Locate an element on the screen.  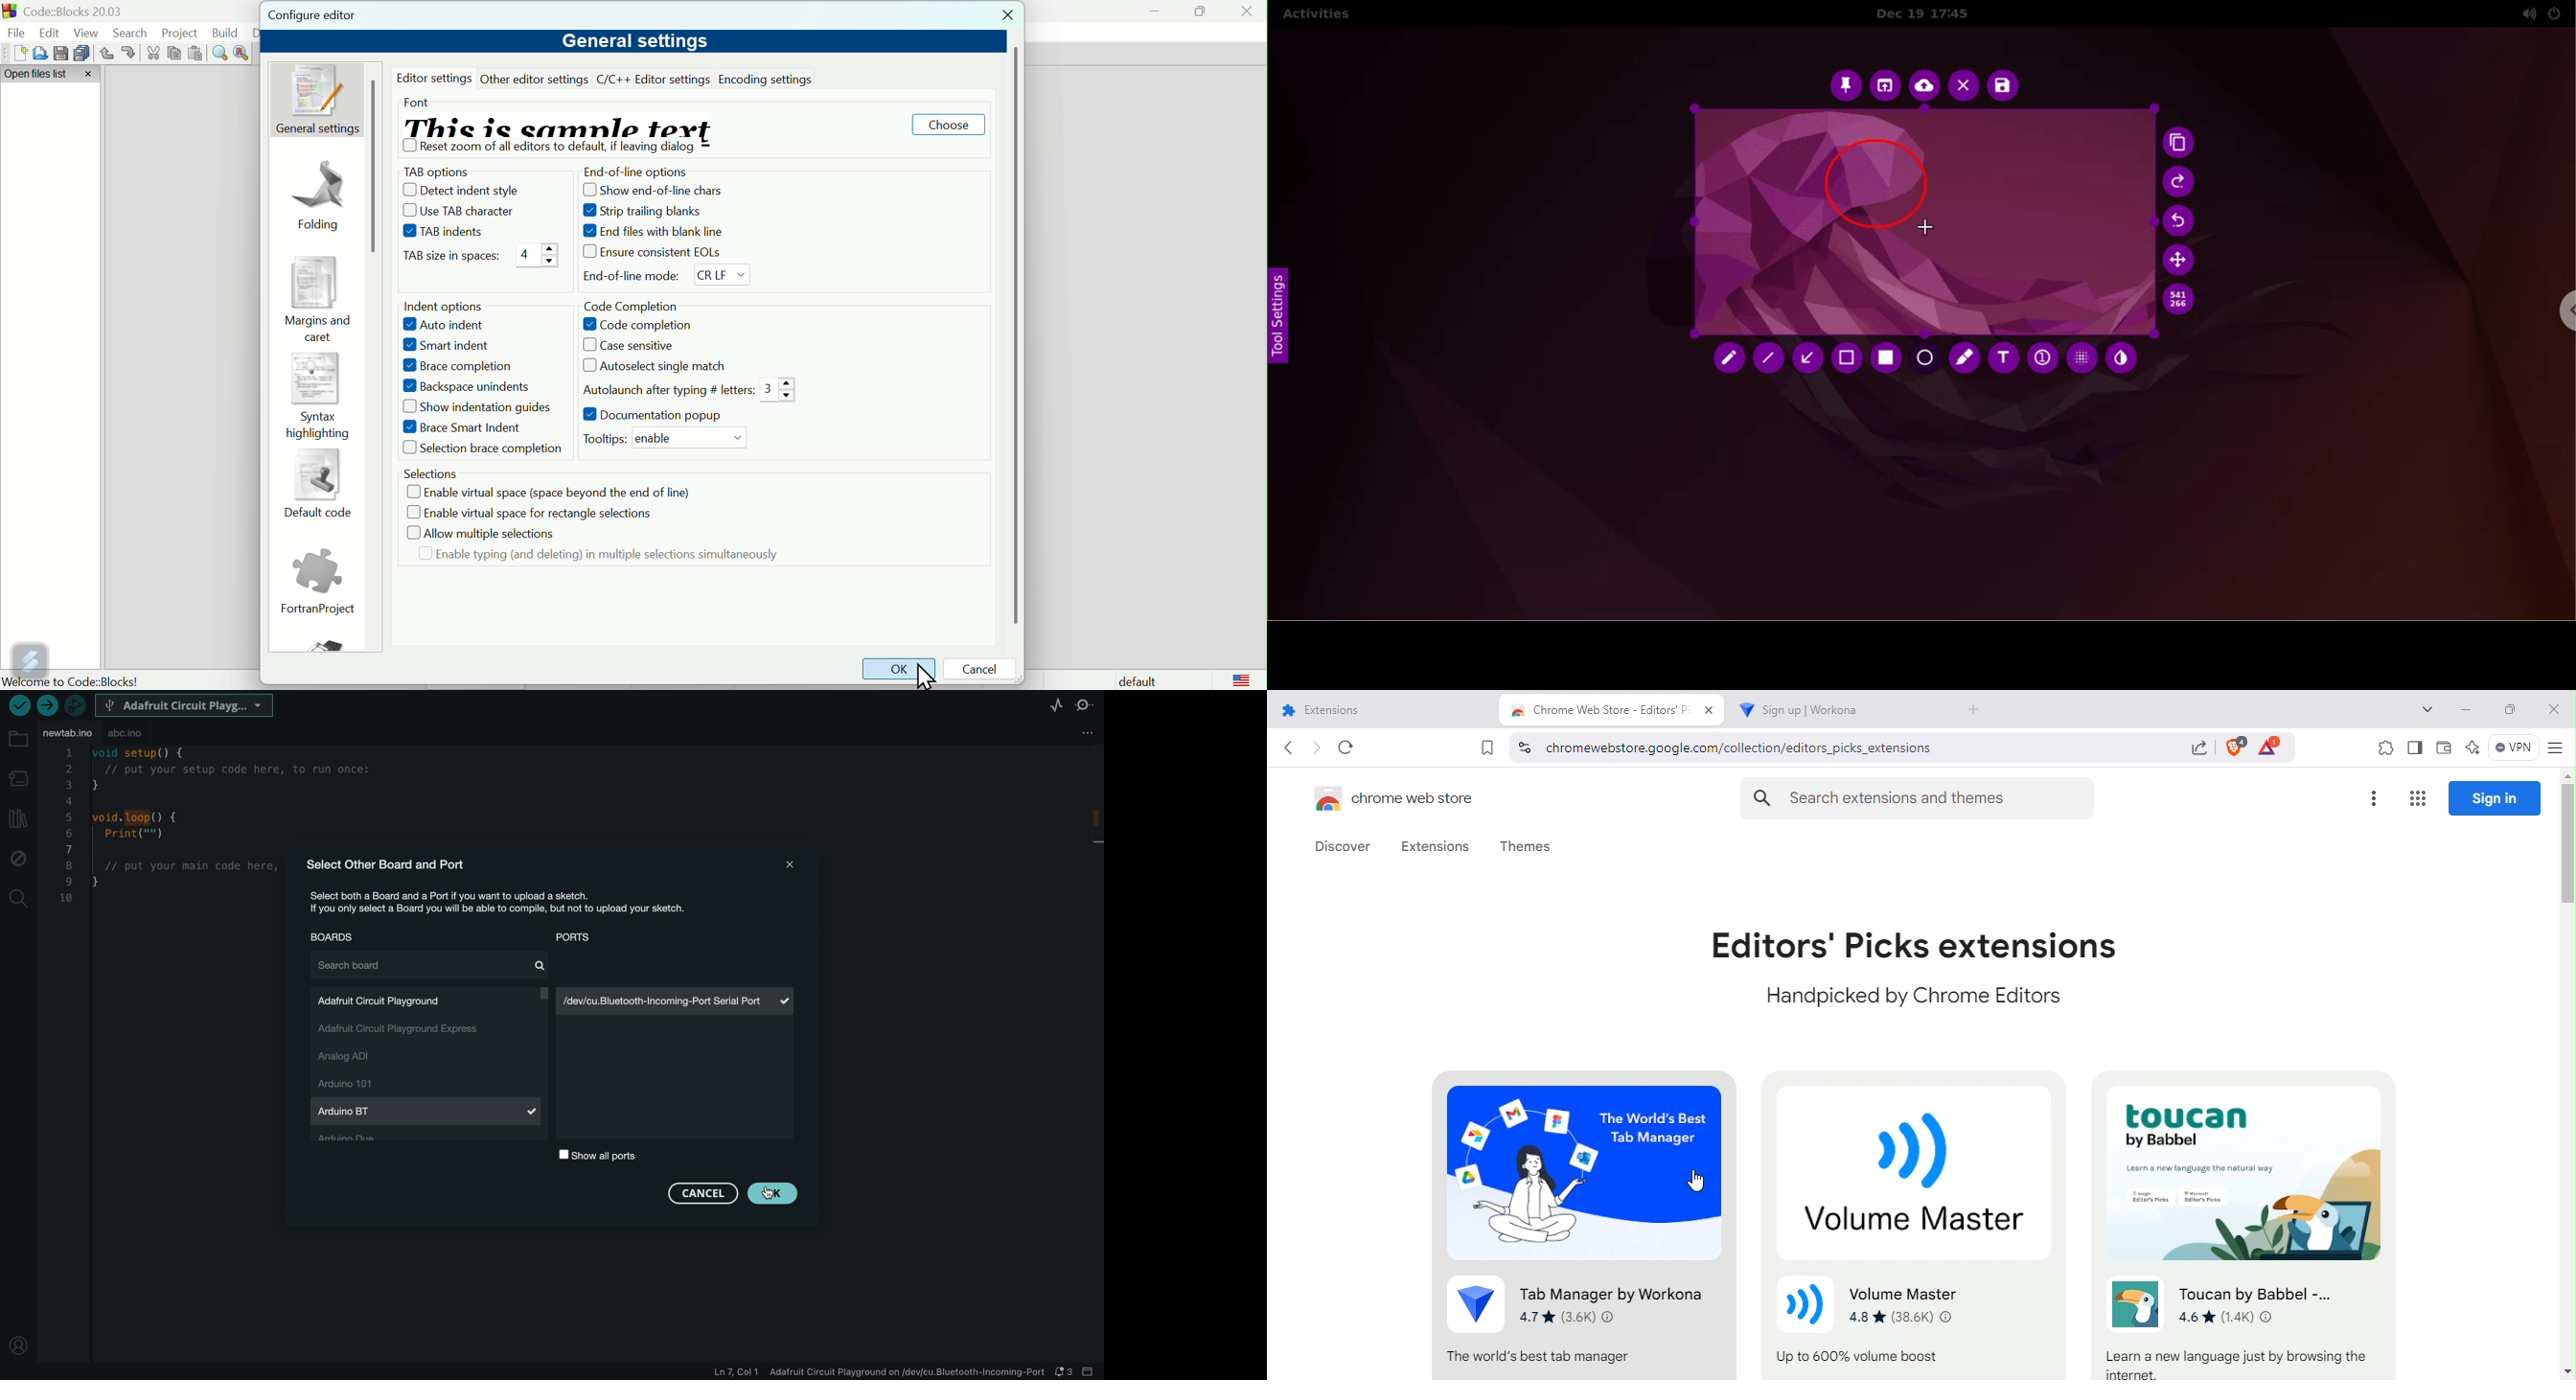
Tab option is located at coordinates (450, 171).